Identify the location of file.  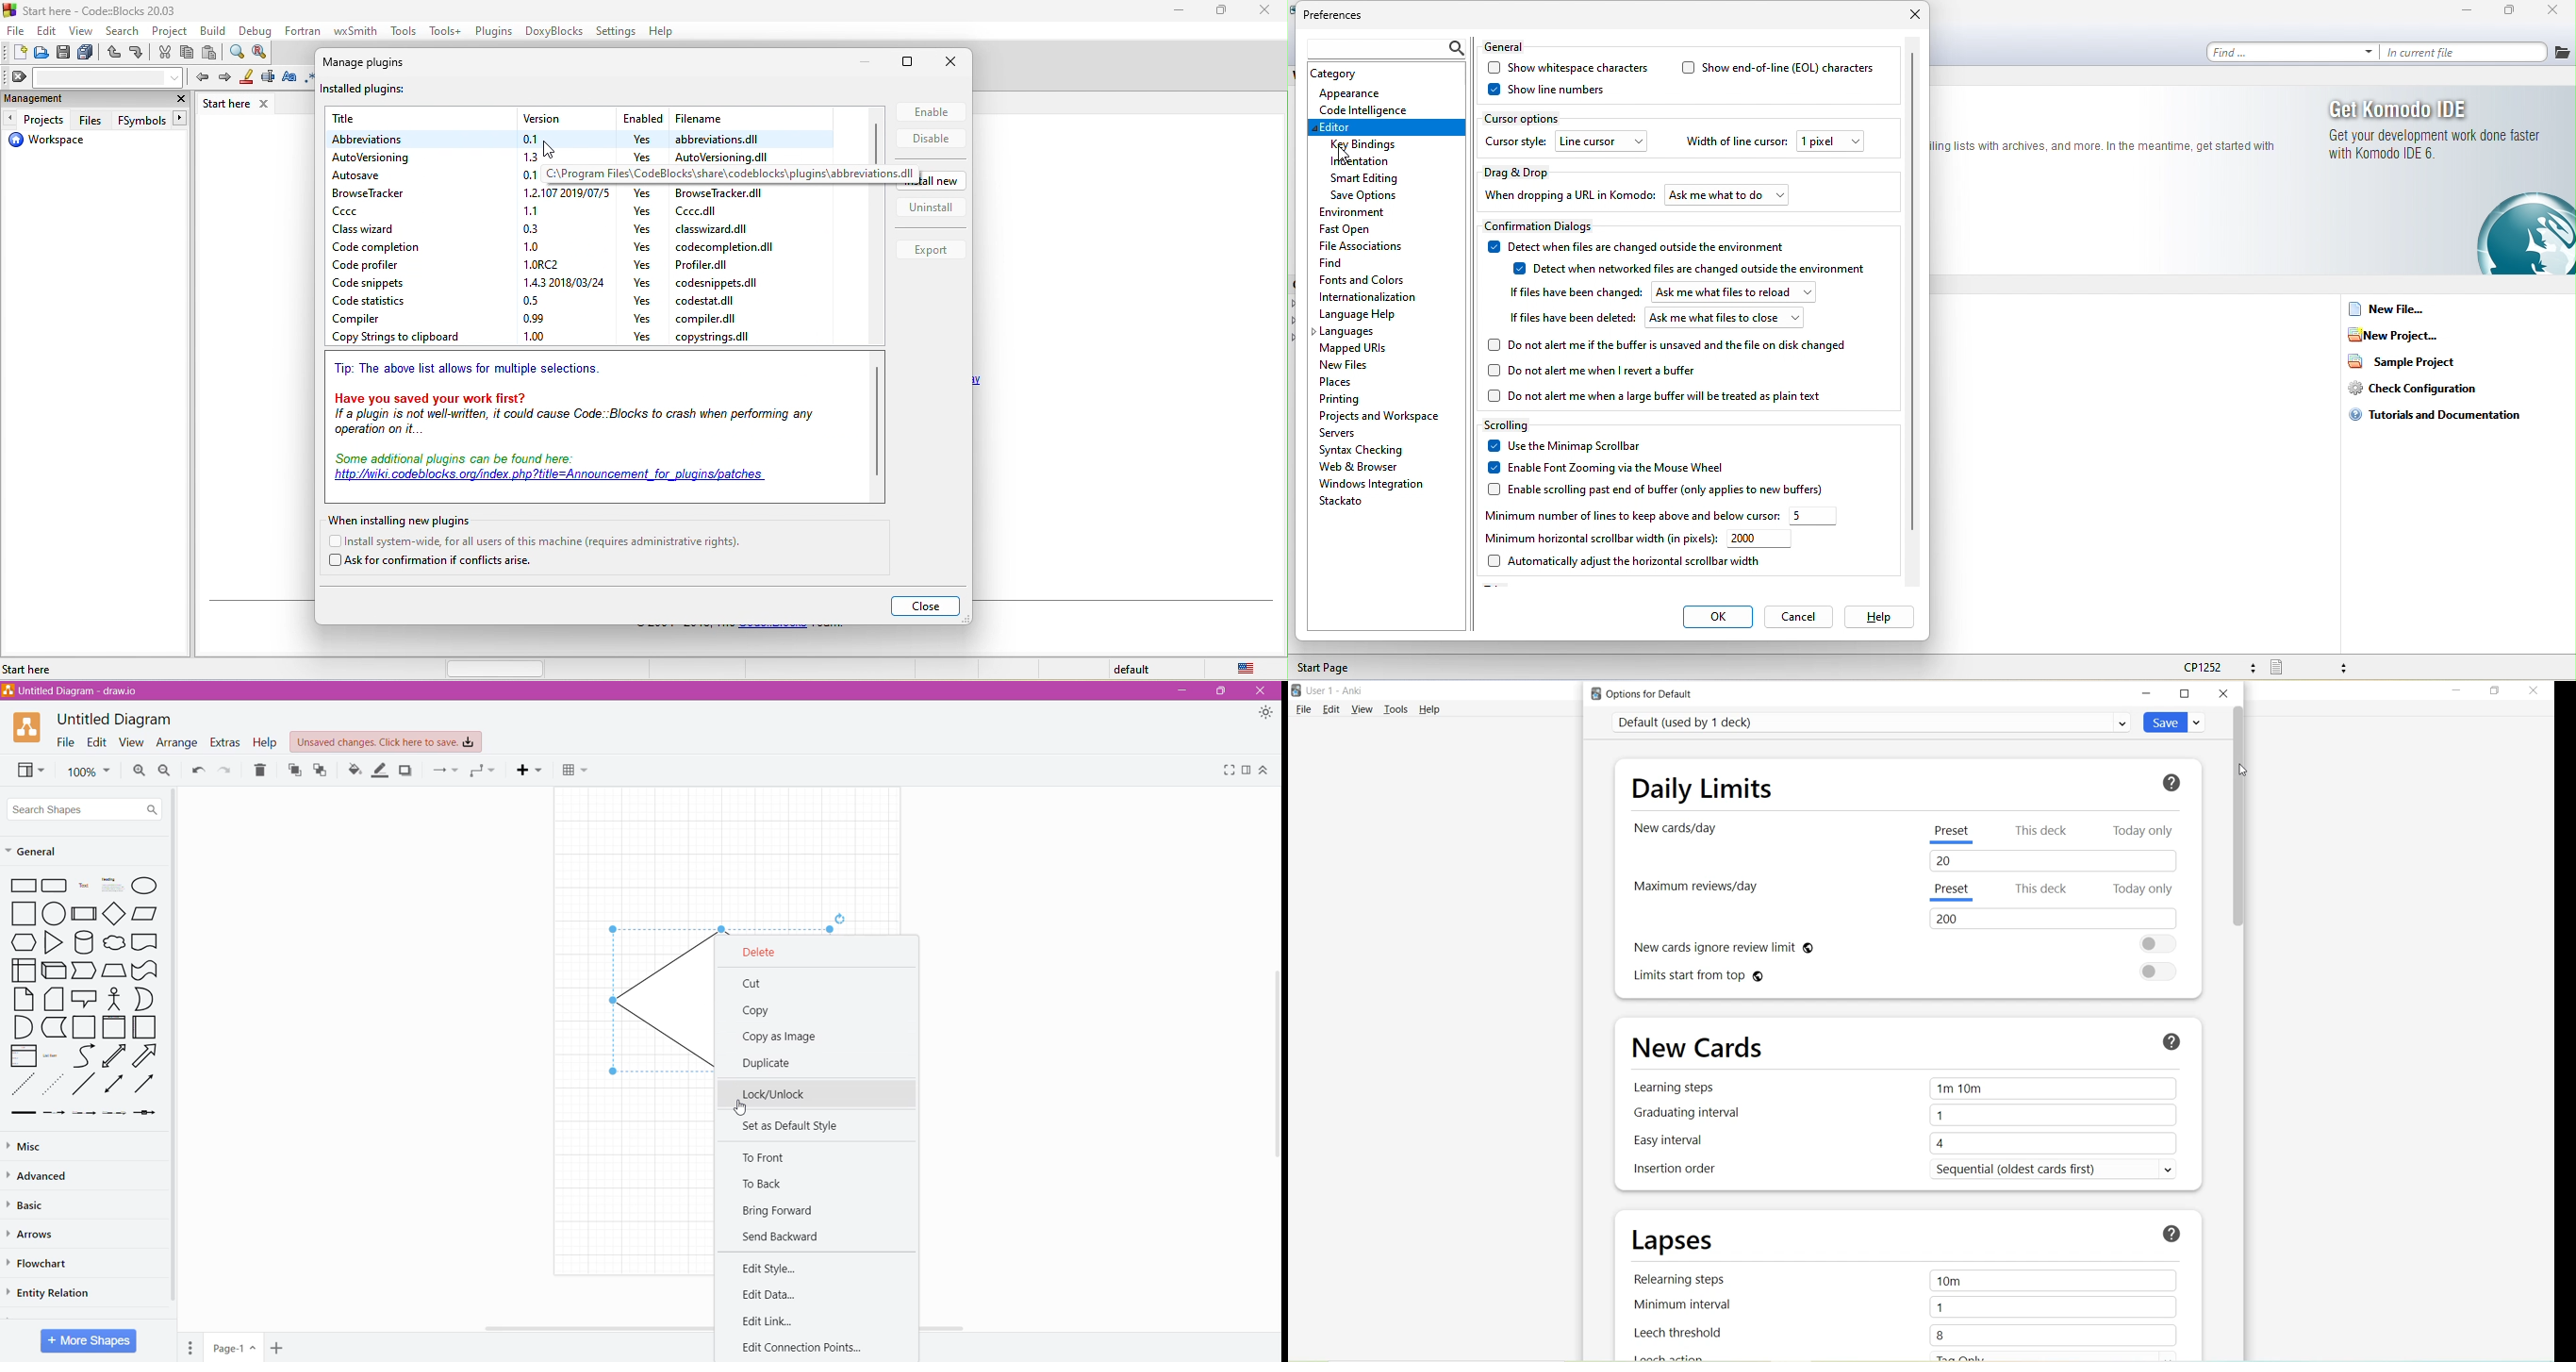
(718, 139).